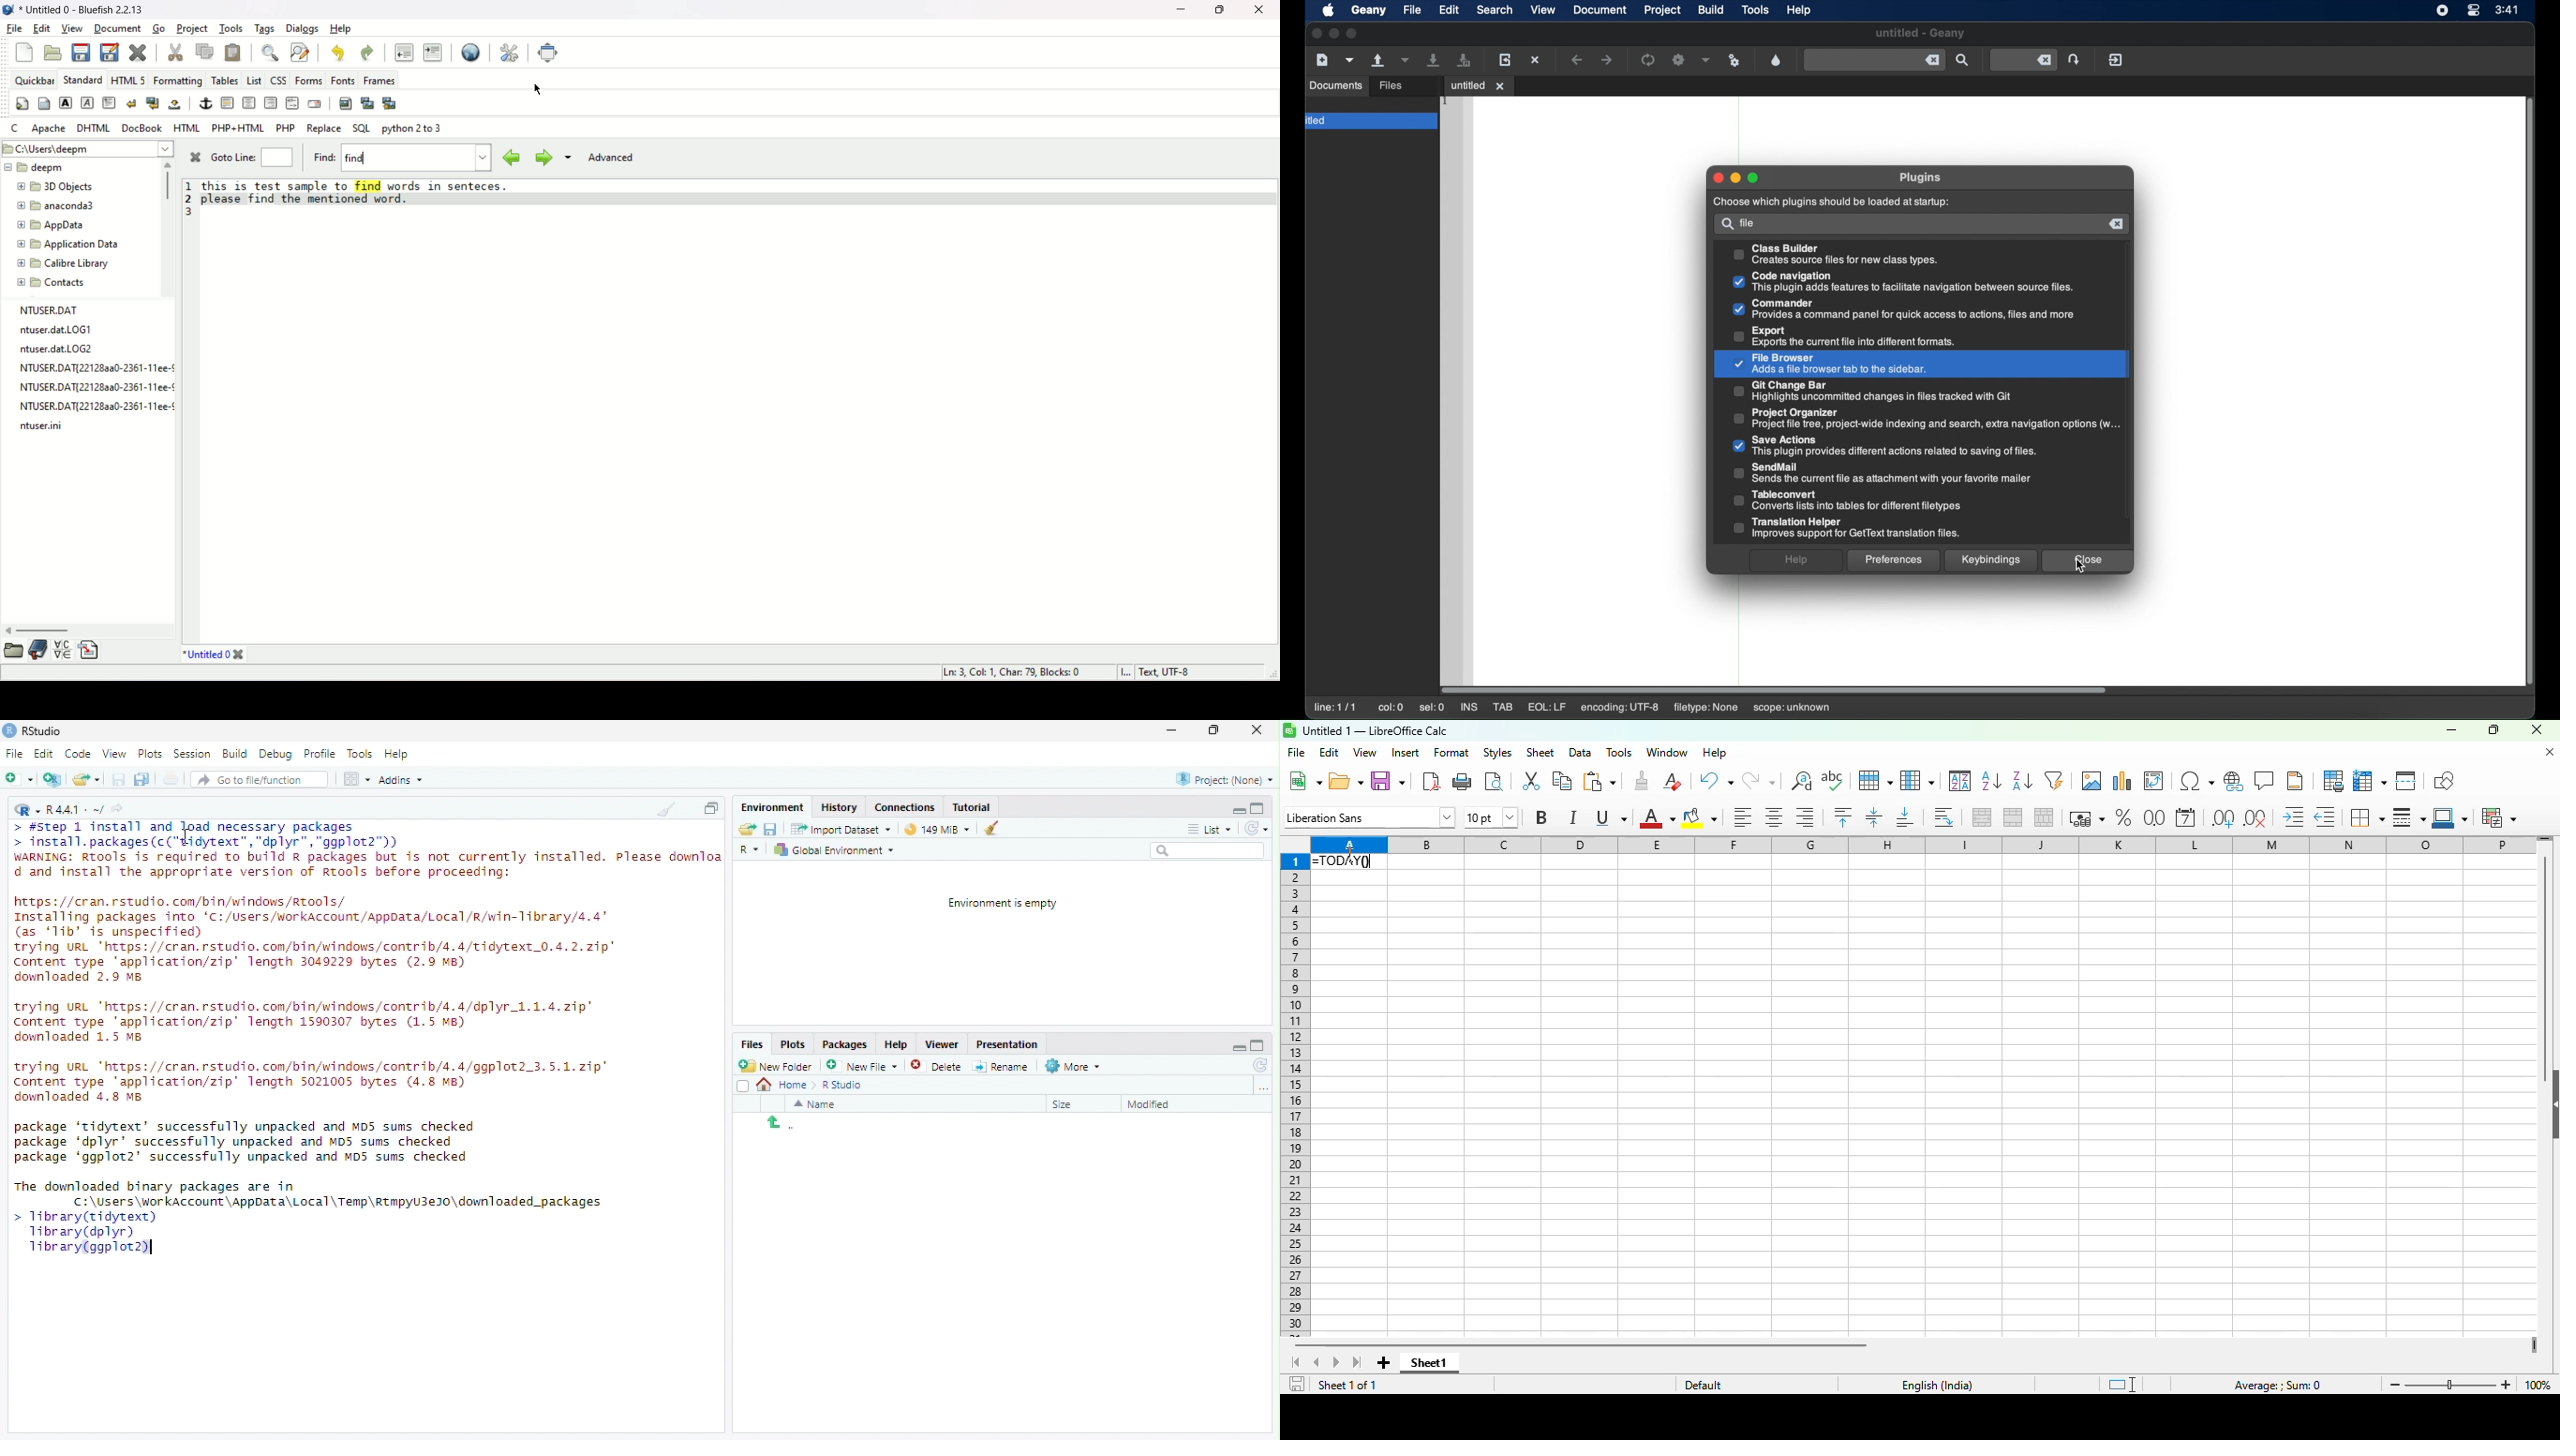 Image resolution: width=2576 pixels, height=1456 pixels. Describe the element at coordinates (2396, 1385) in the screenshot. I see `zoom out` at that location.